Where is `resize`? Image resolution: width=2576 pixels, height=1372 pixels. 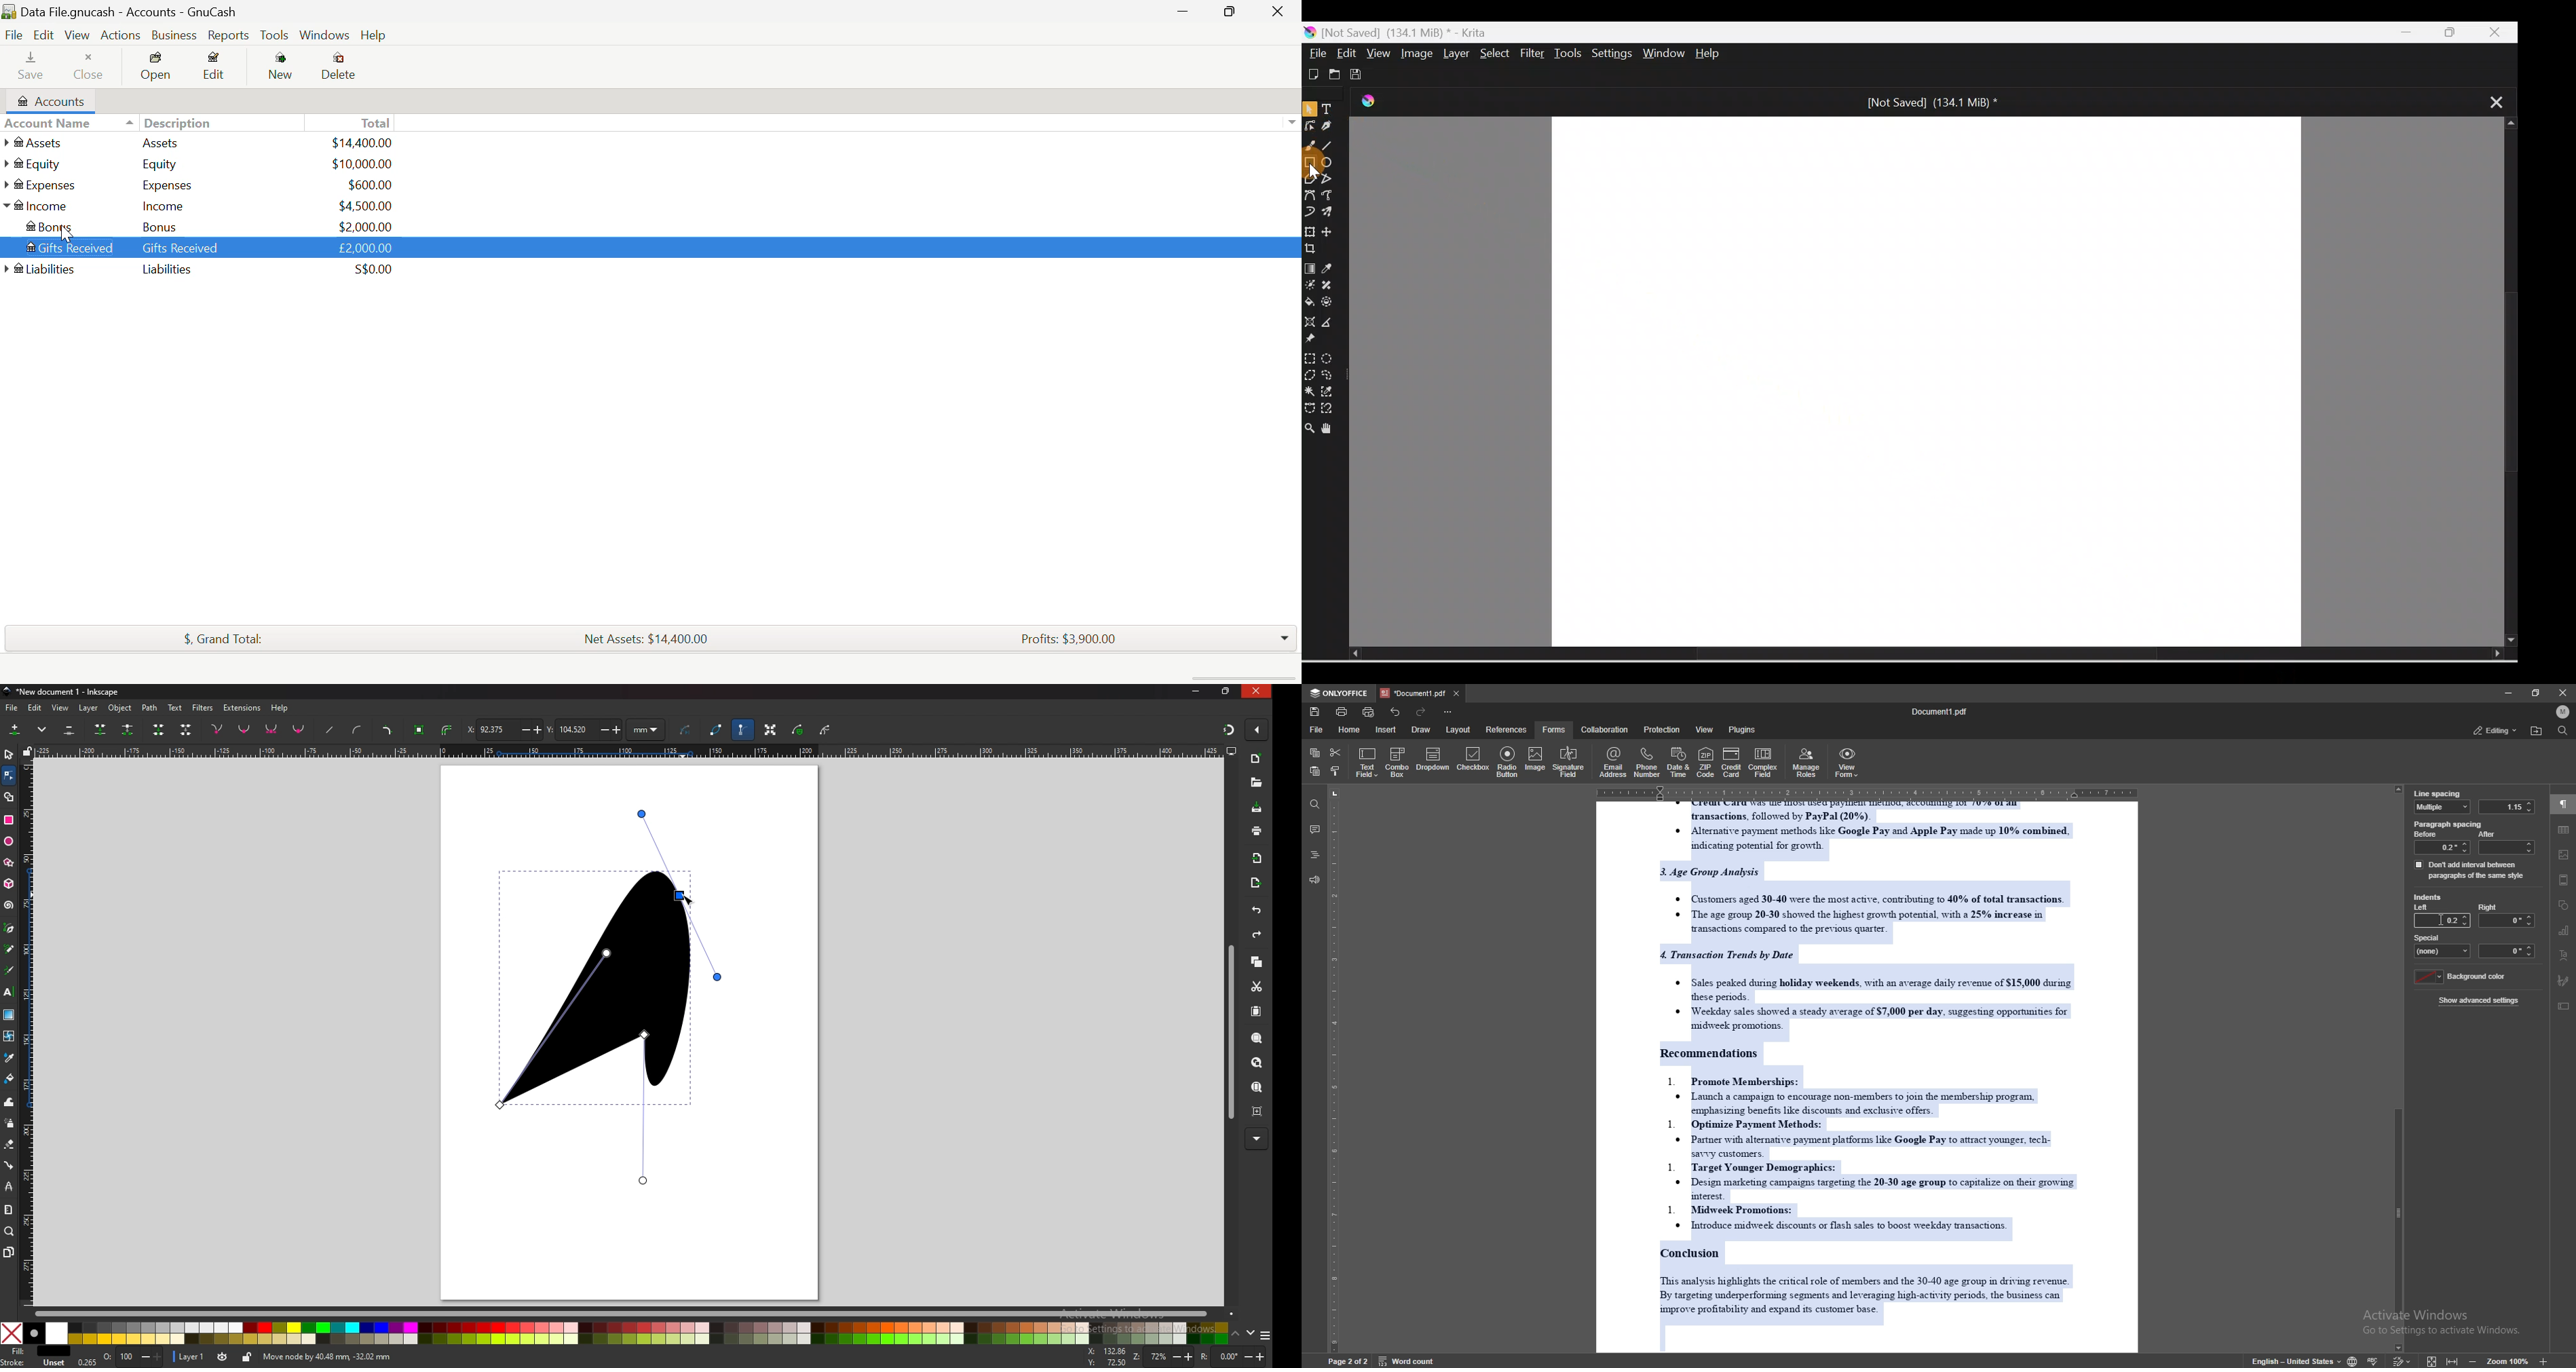
resize is located at coordinates (1226, 691).